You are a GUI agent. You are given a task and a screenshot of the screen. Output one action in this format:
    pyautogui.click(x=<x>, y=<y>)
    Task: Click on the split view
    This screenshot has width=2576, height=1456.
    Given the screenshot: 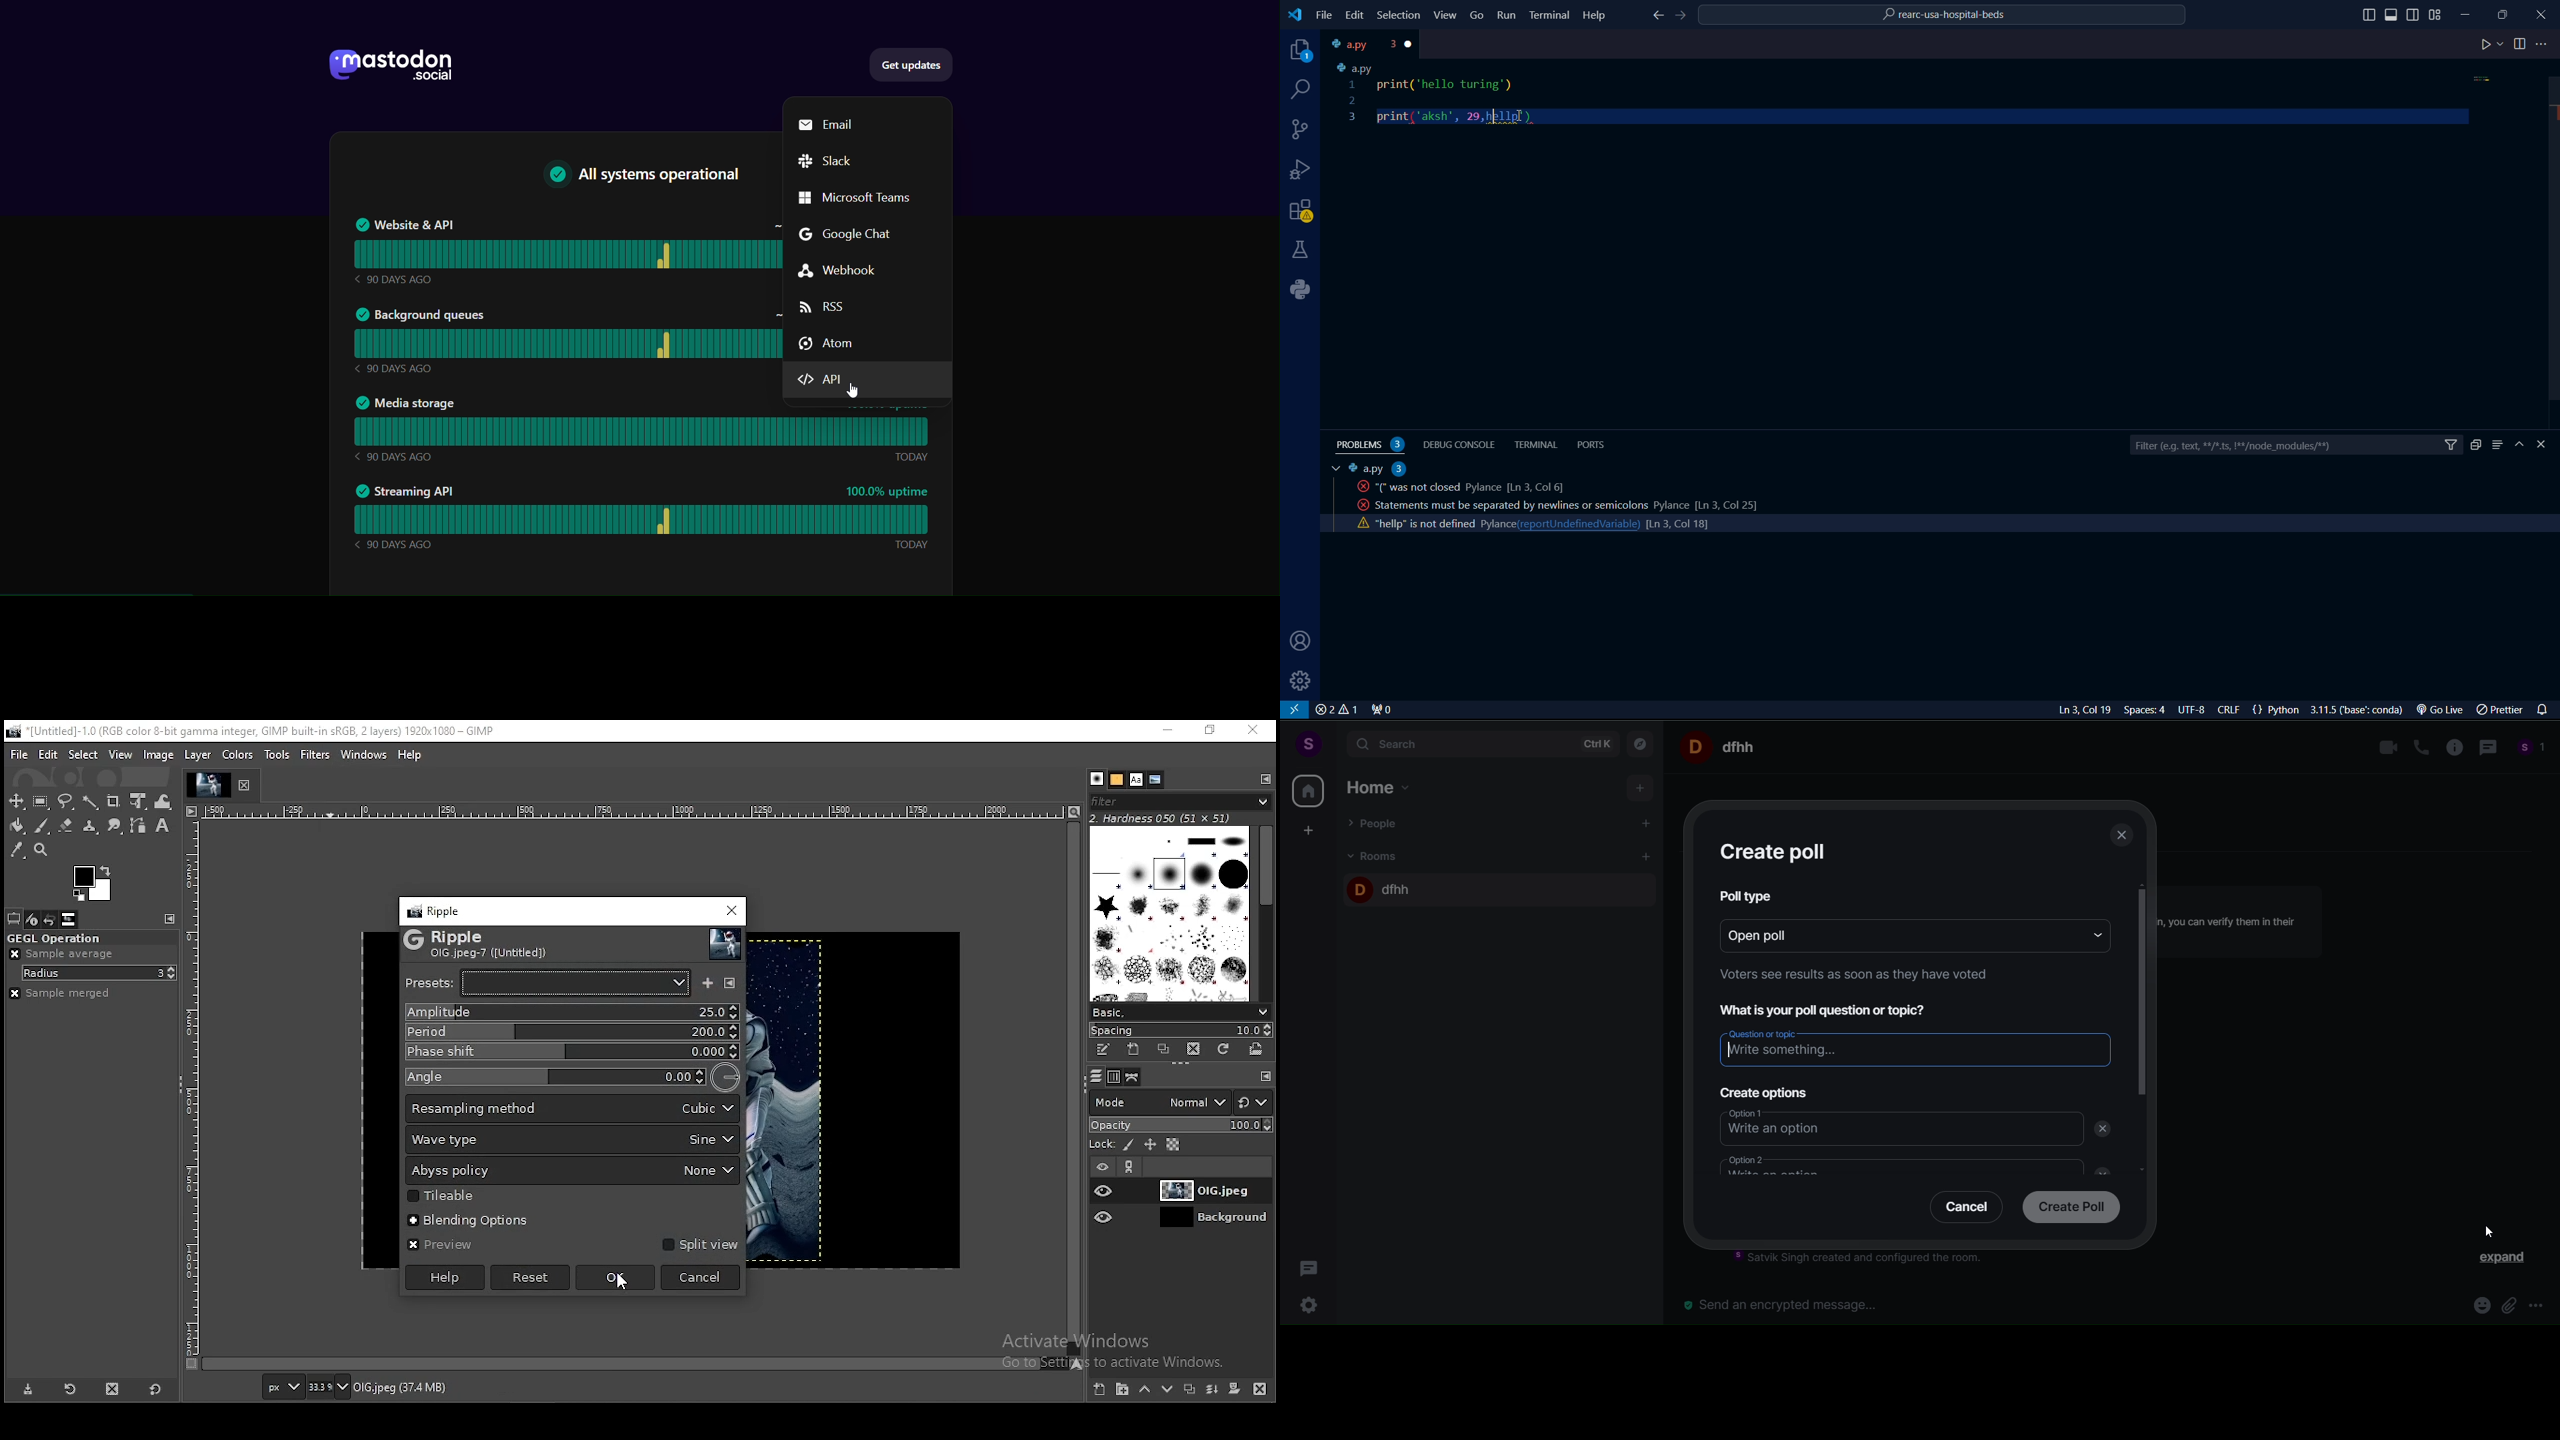 What is the action you would take?
    pyautogui.click(x=700, y=1243)
    